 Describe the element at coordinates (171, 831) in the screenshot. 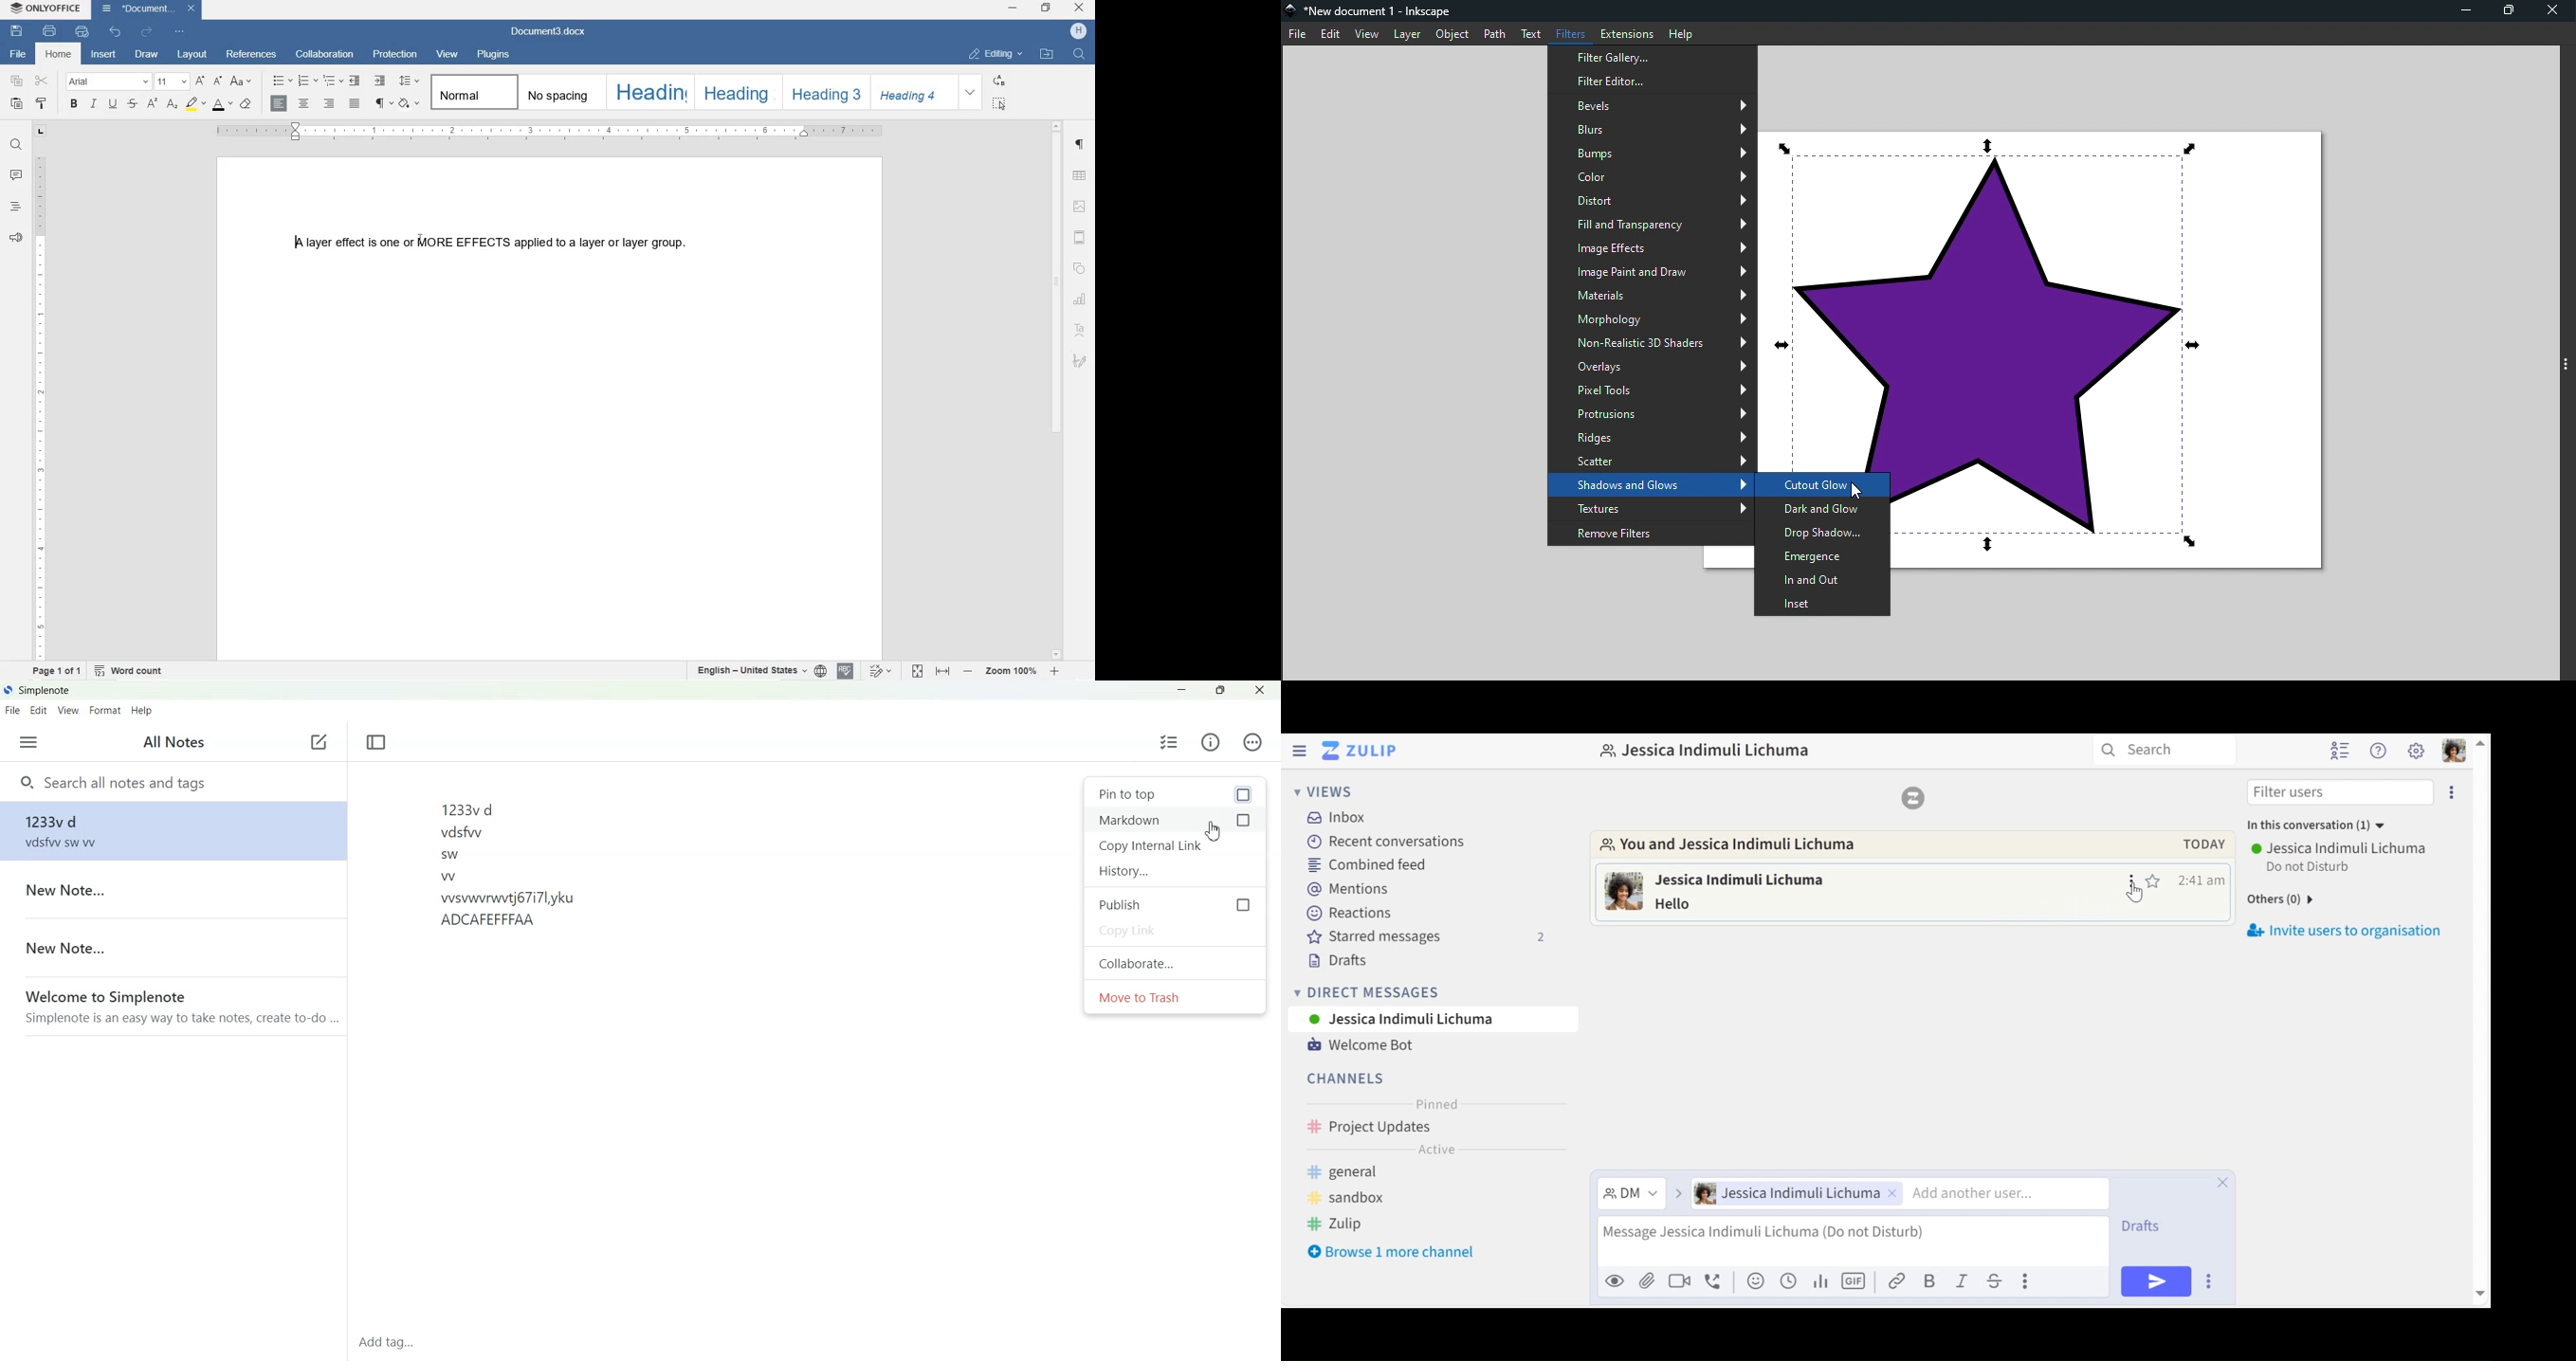

I see `Note file - 1233v d` at that location.